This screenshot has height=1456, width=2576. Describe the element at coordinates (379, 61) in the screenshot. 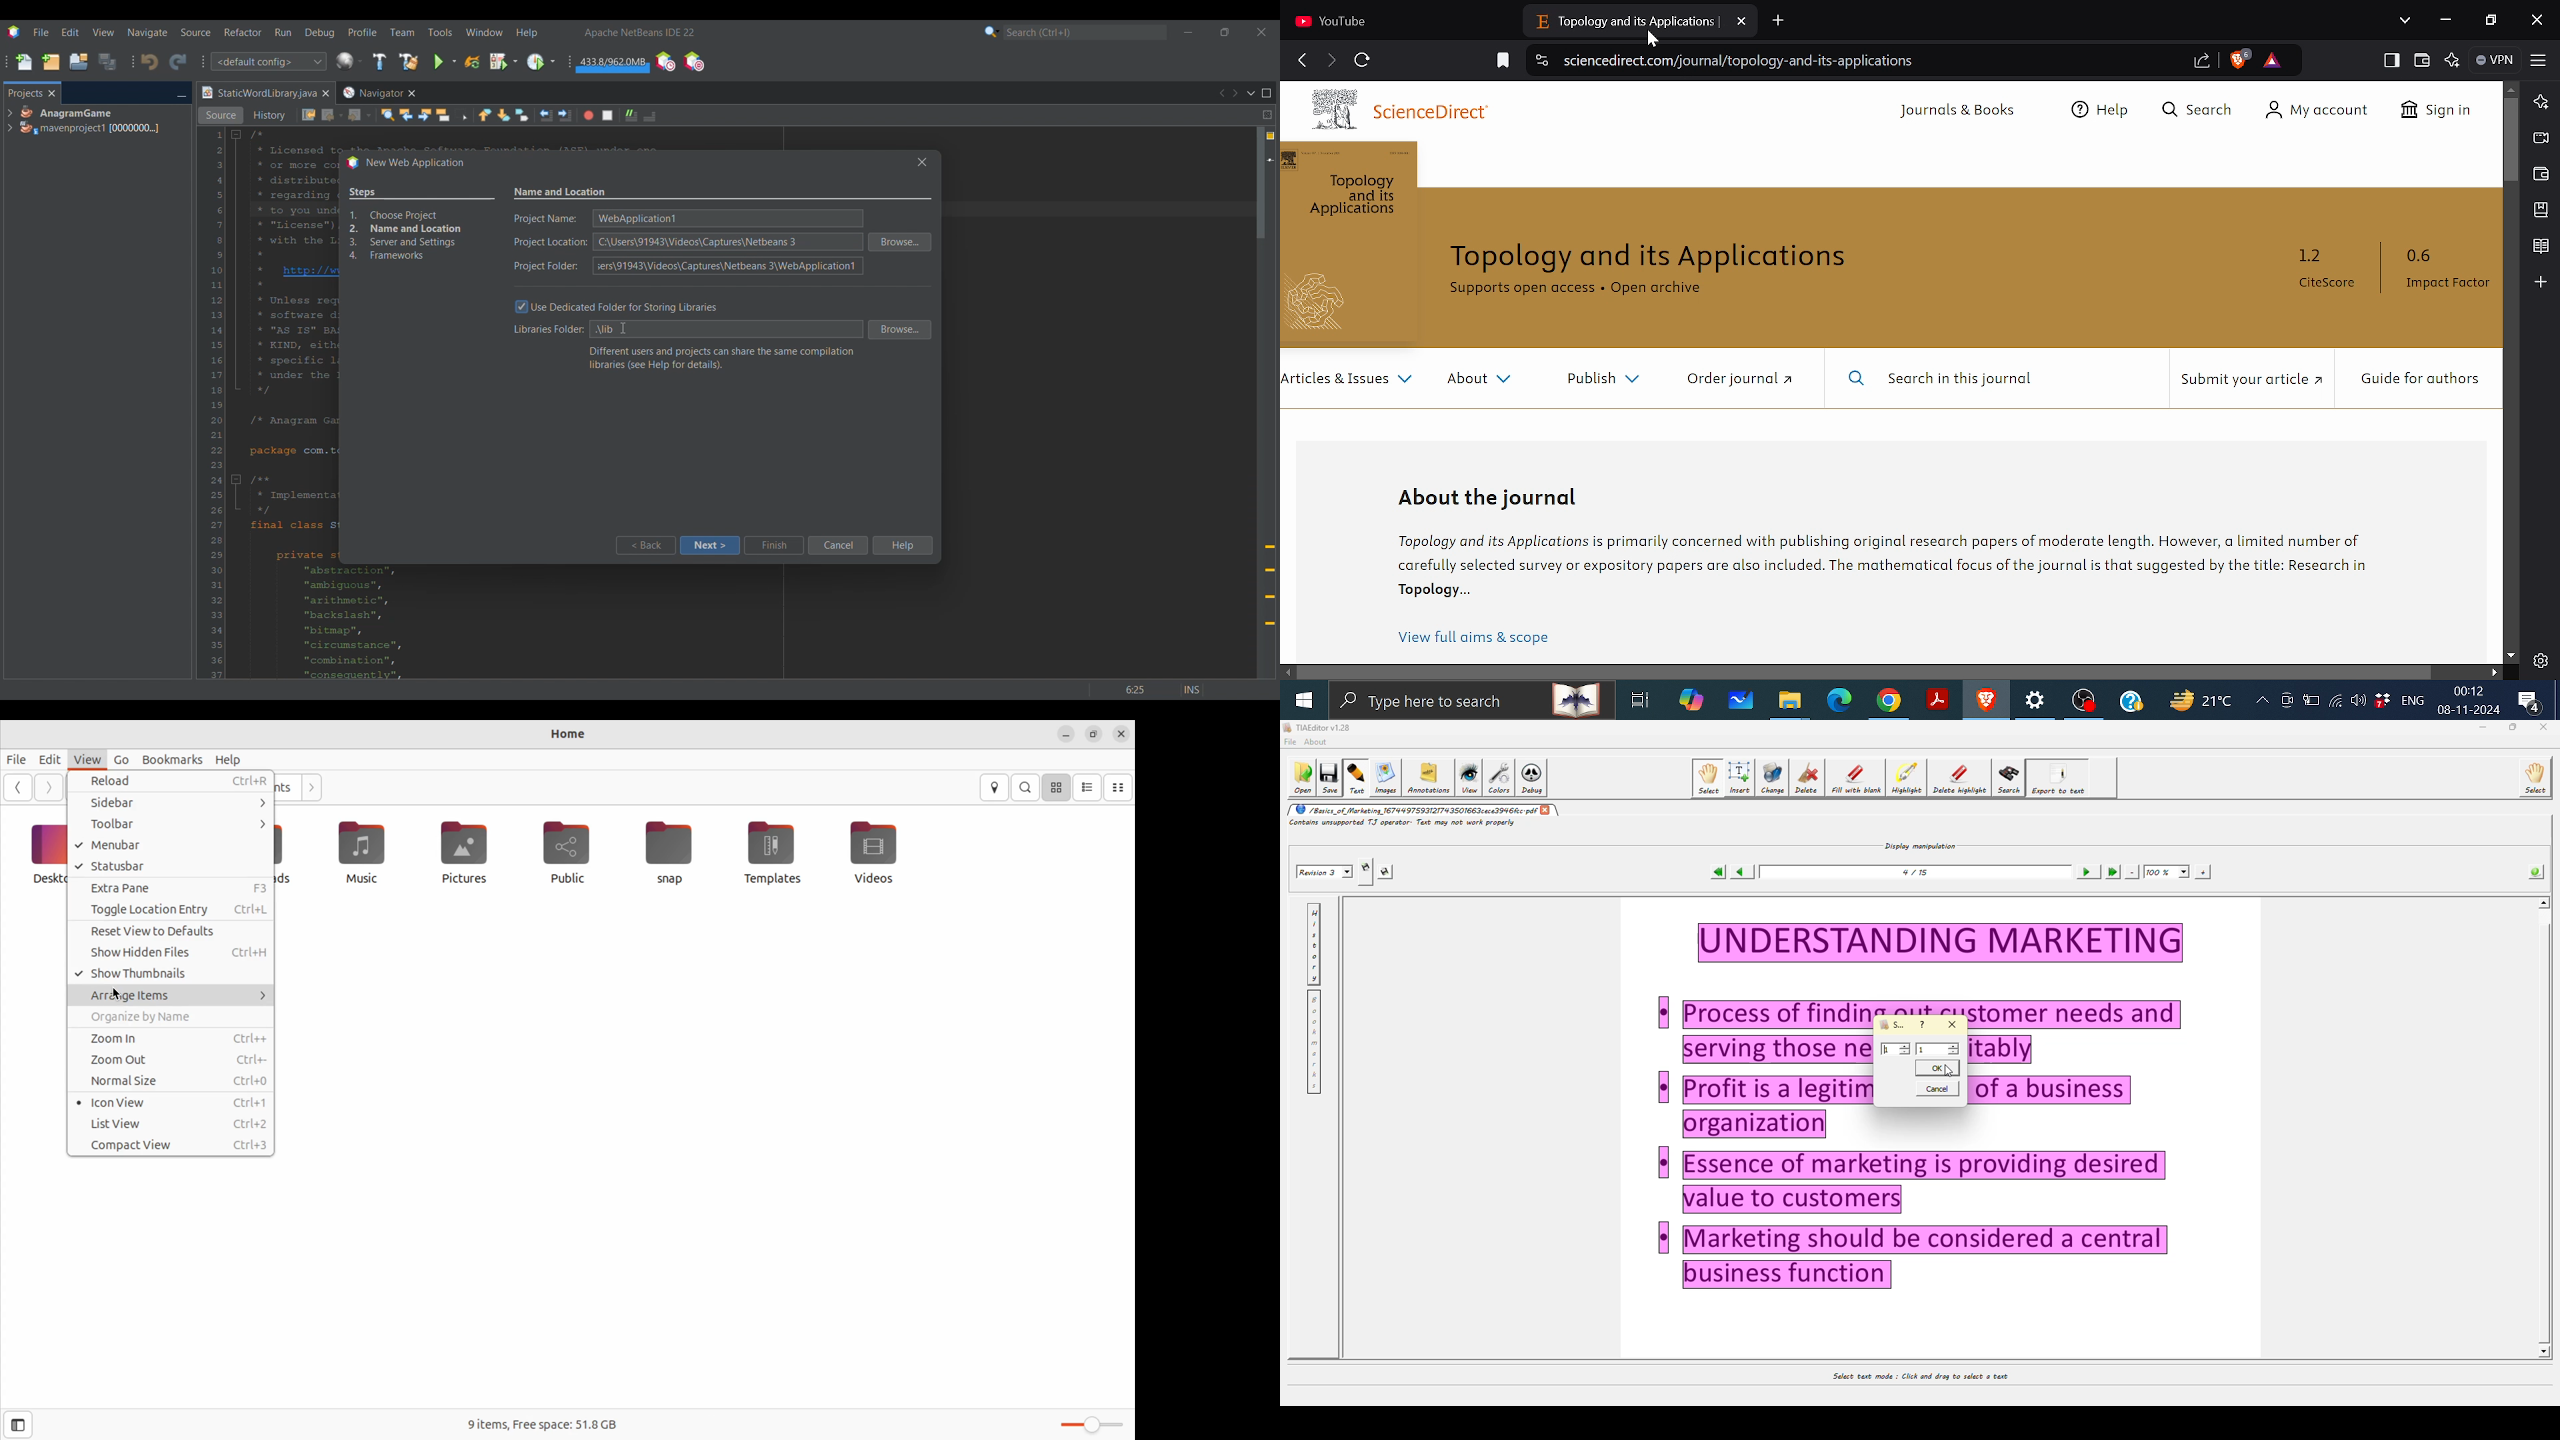

I see `Build main project` at that location.